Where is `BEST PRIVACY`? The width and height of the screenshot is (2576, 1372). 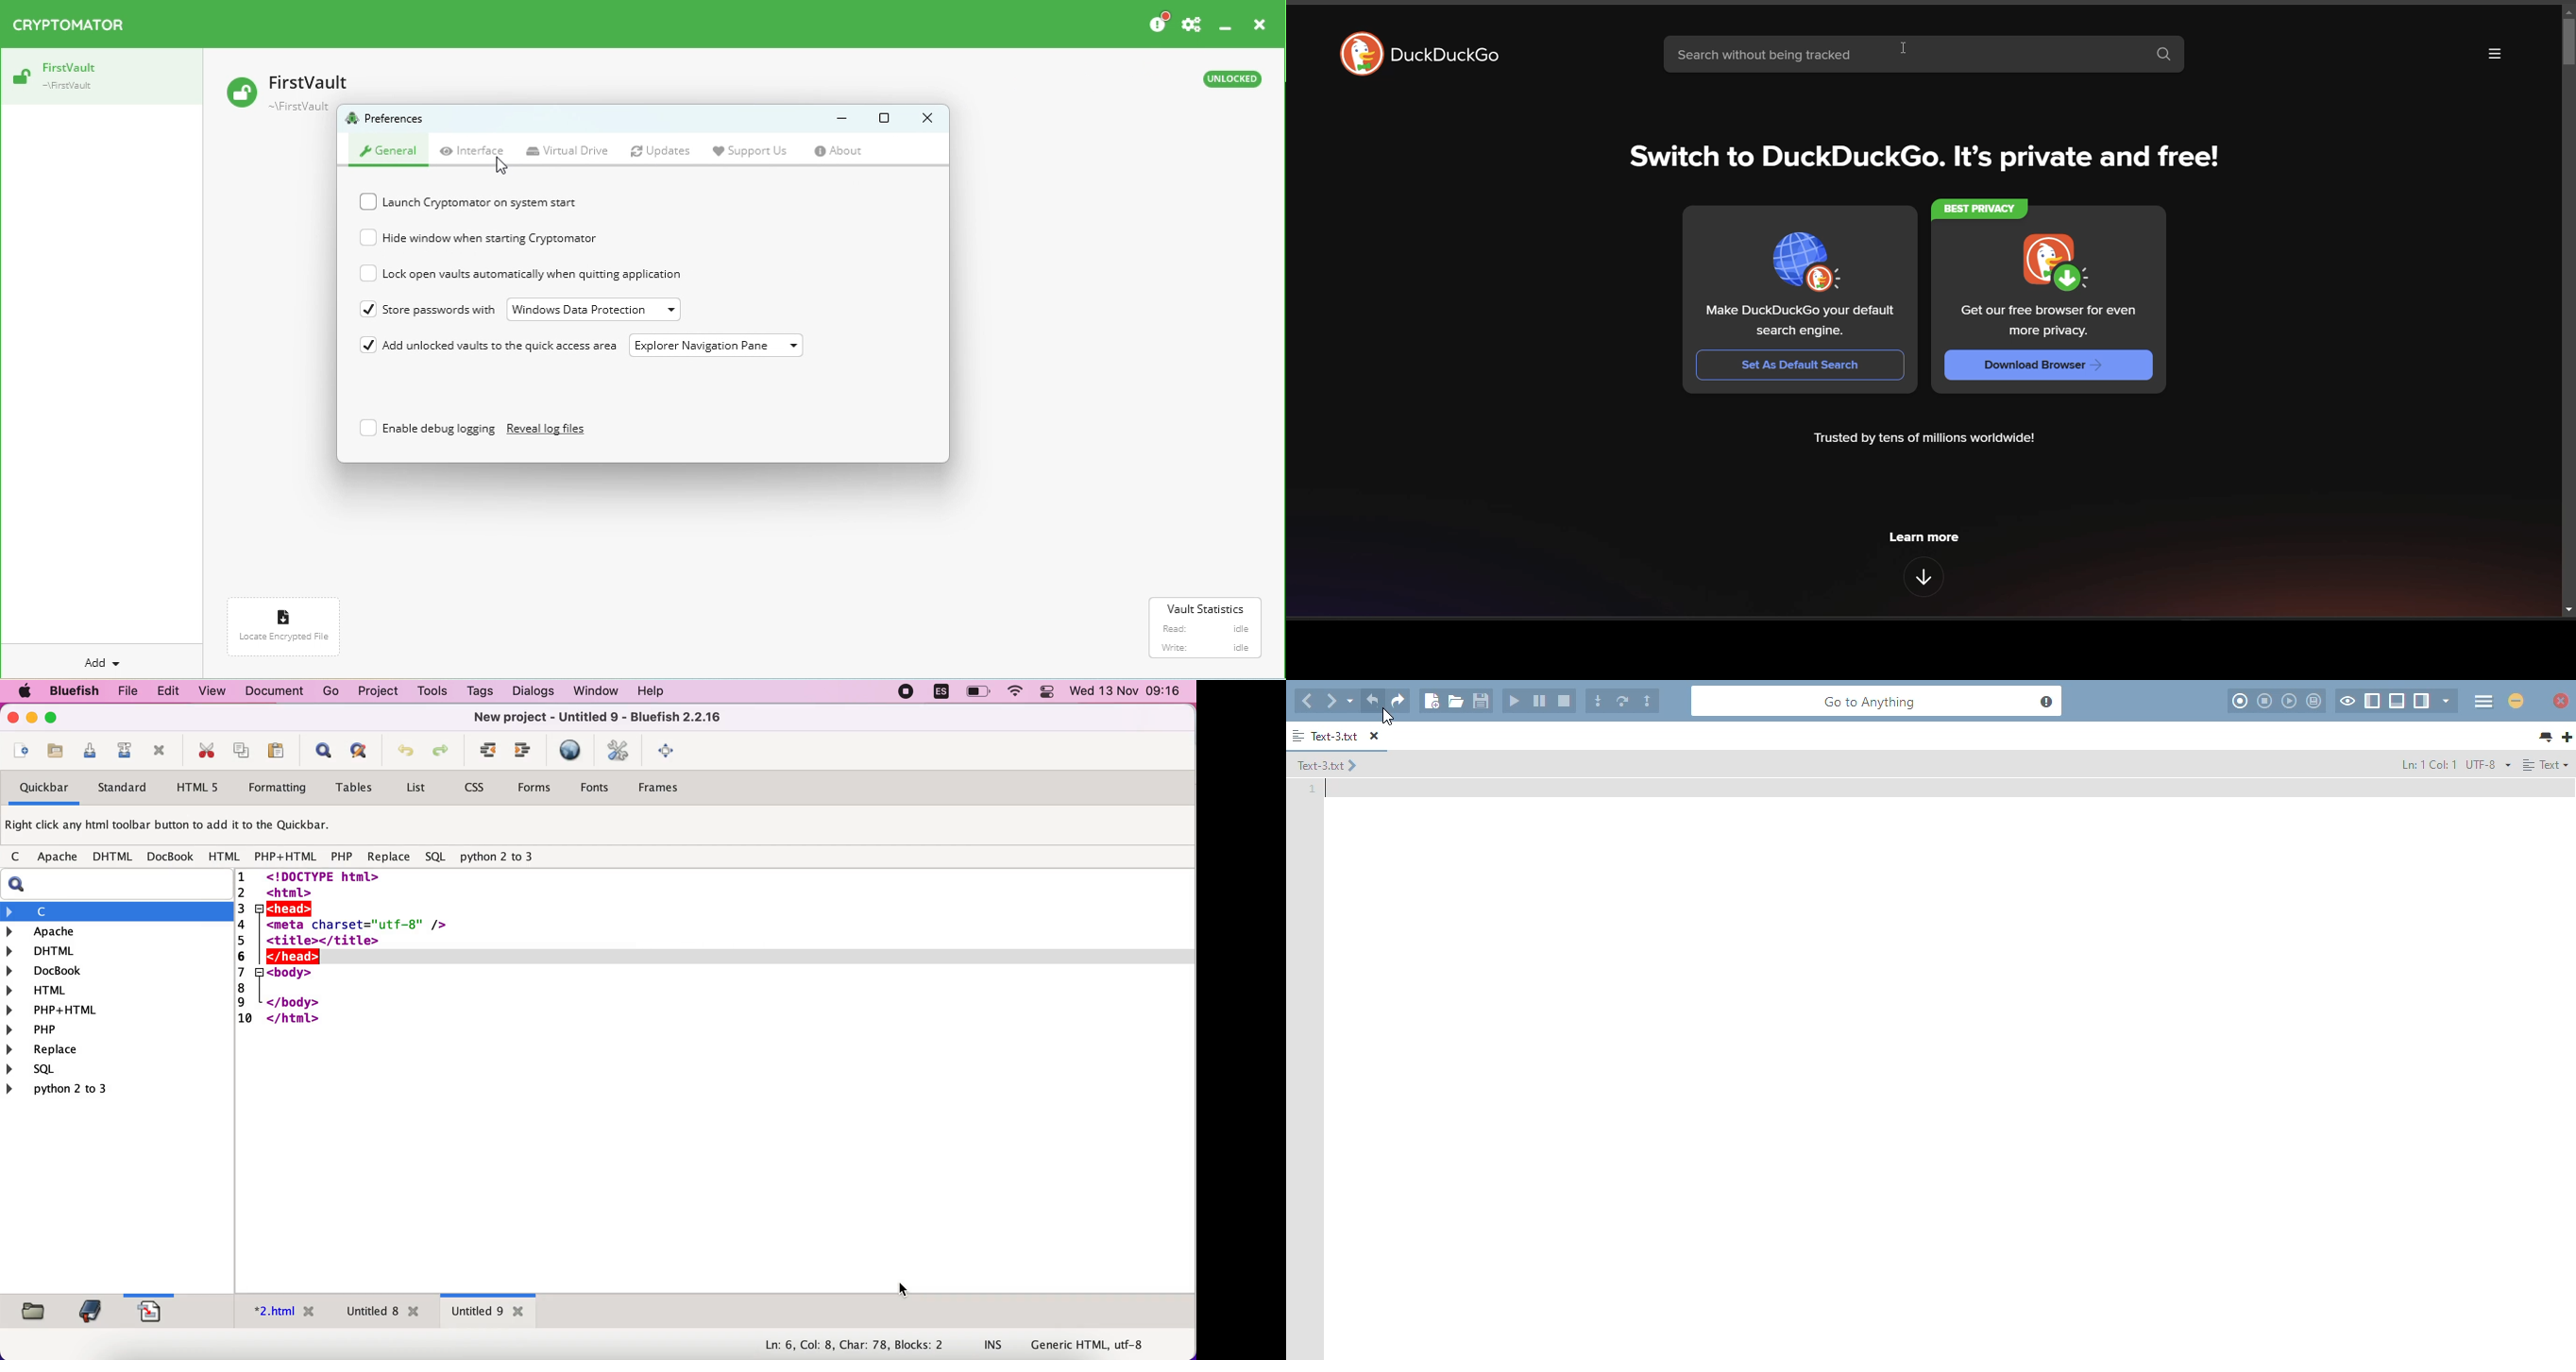 BEST PRIVACY is located at coordinates (1982, 207).